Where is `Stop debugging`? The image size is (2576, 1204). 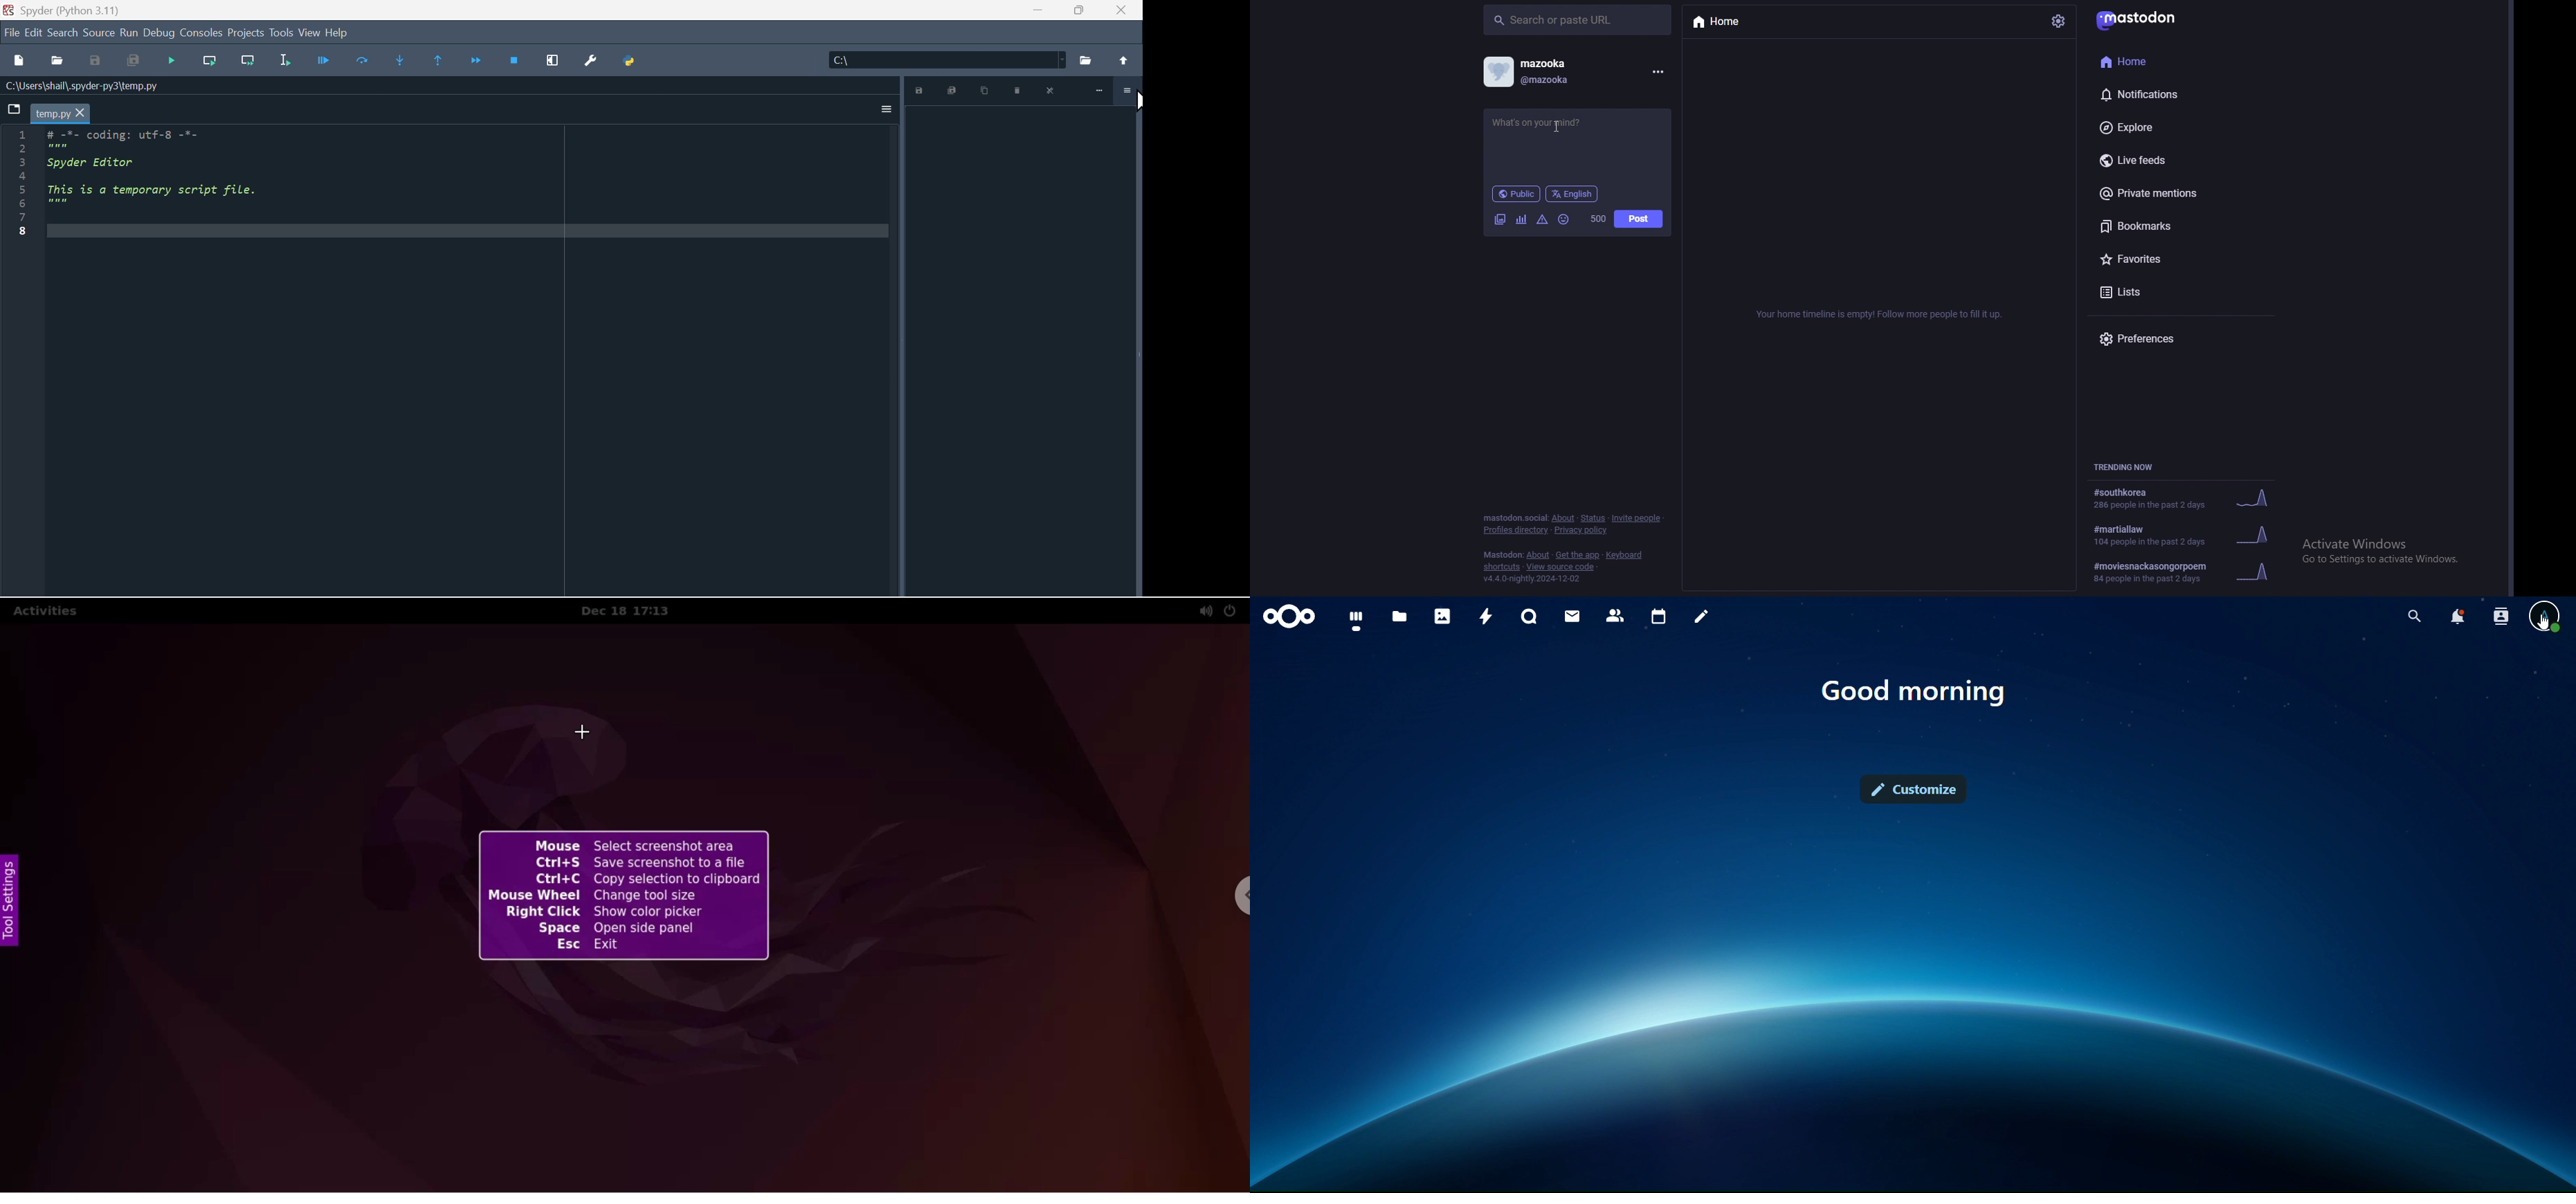 Stop debugging is located at coordinates (514, 61).